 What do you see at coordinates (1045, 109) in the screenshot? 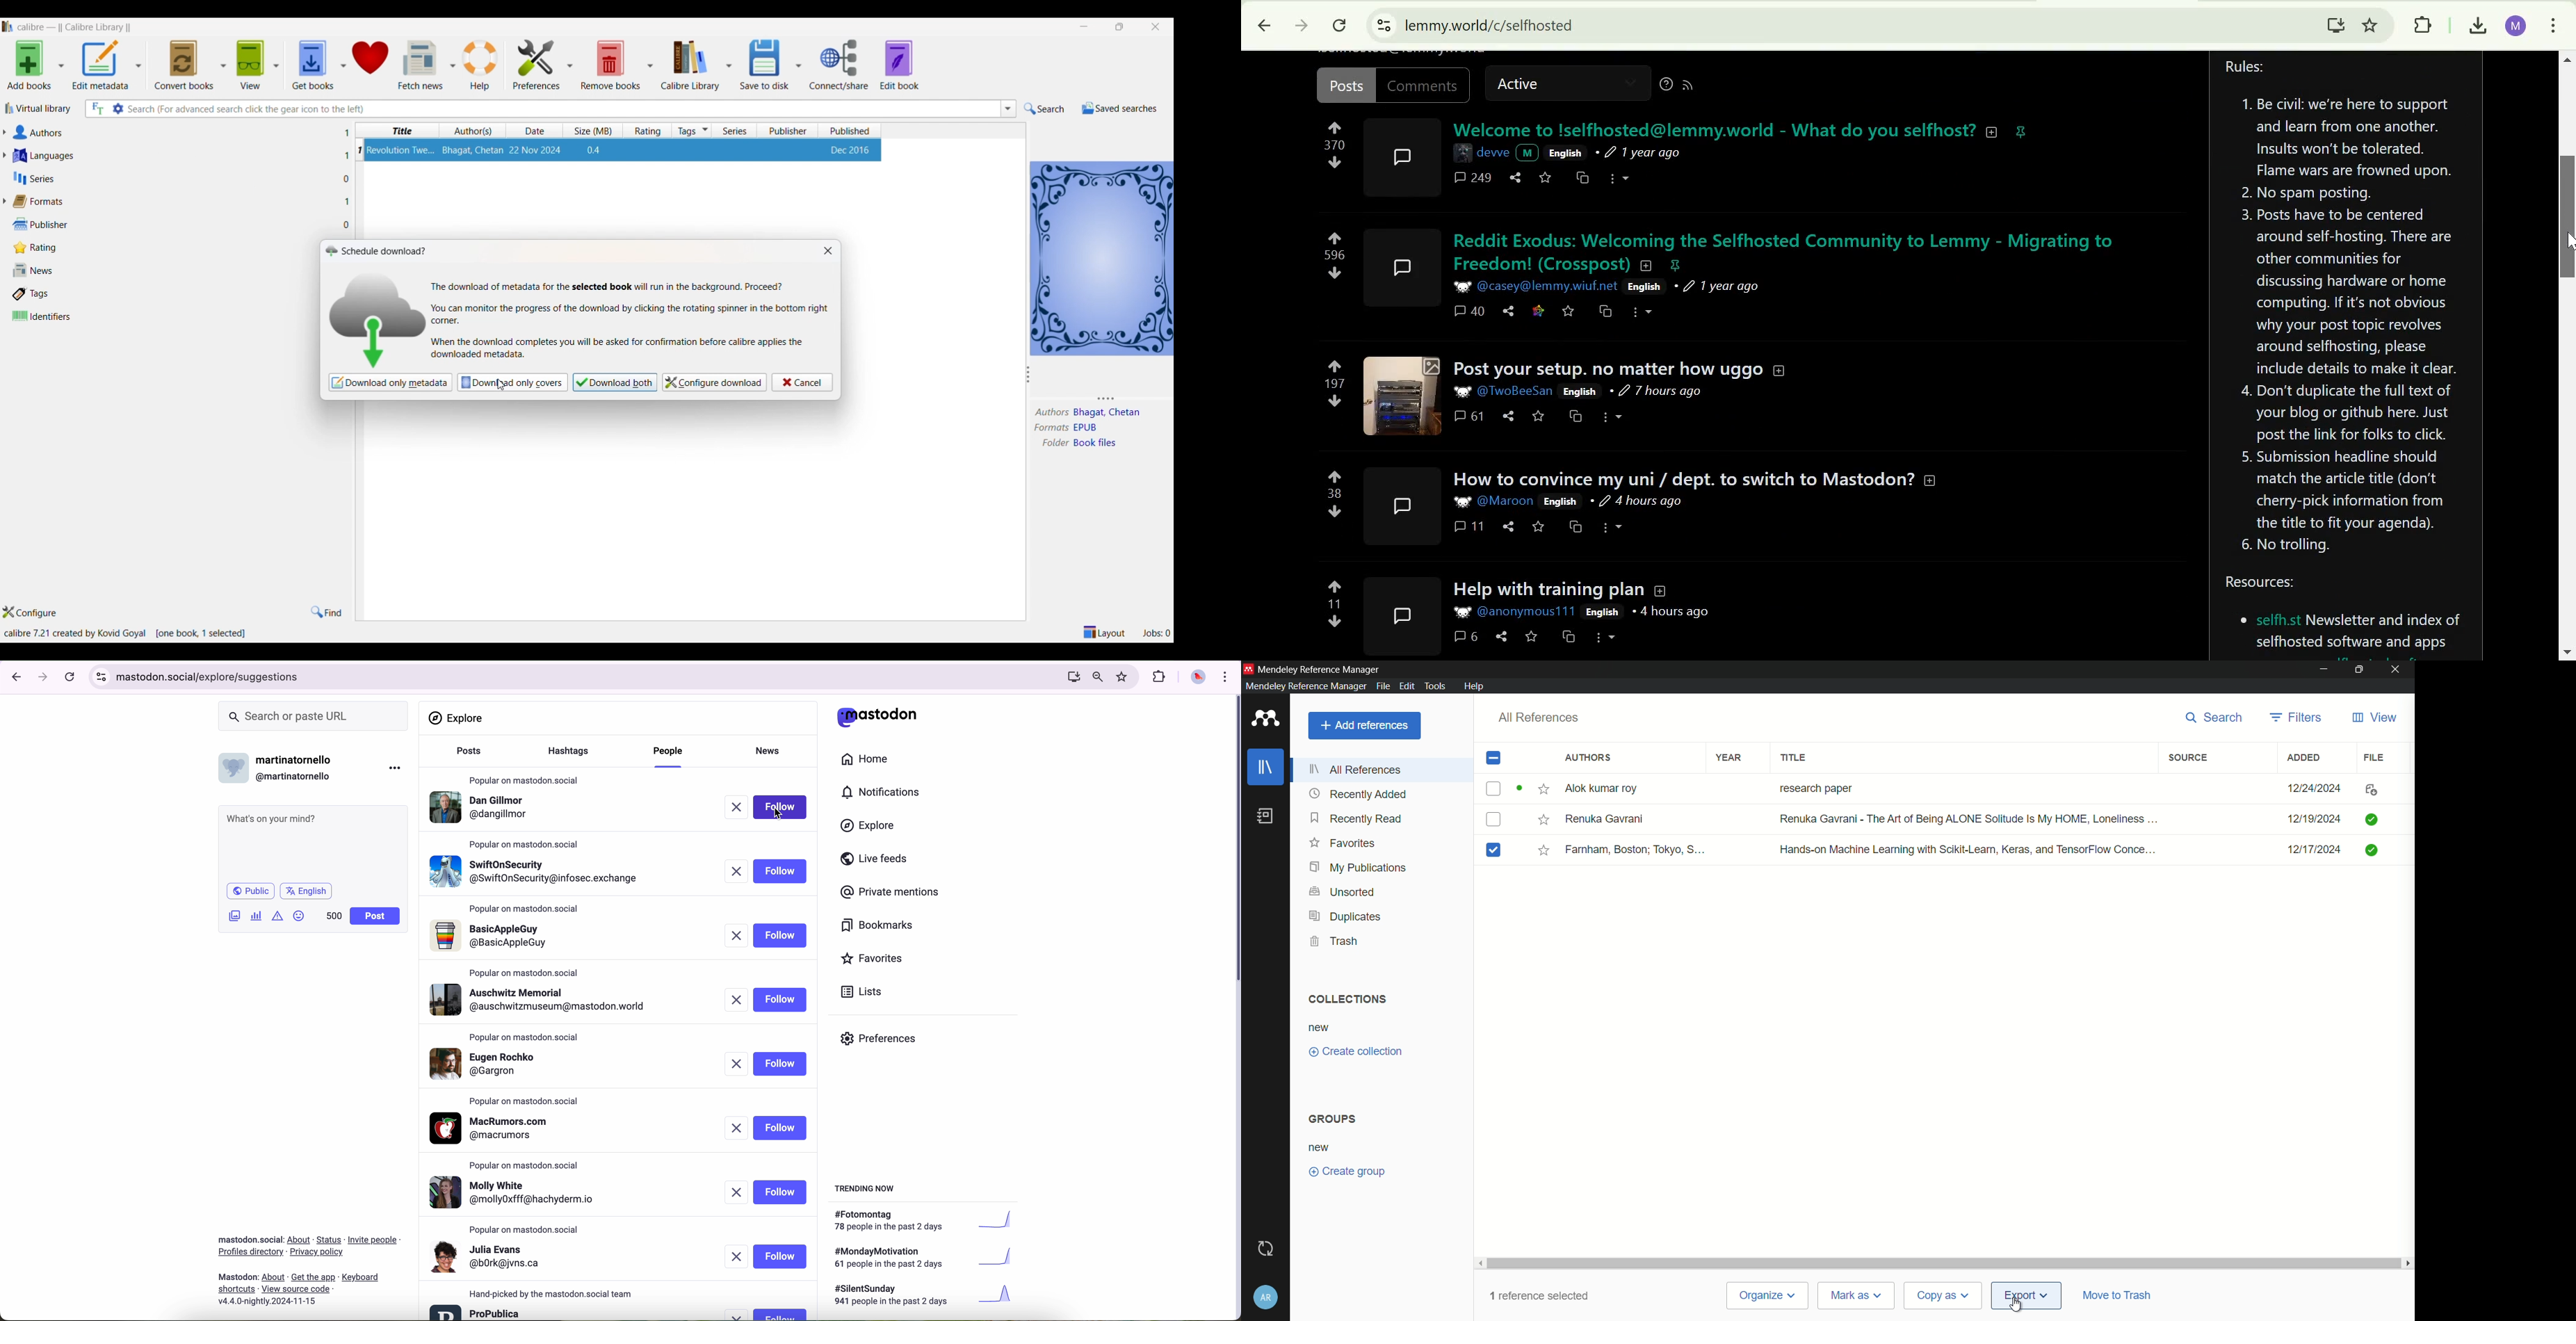
I see `search` at bounding box center [1045, 109].